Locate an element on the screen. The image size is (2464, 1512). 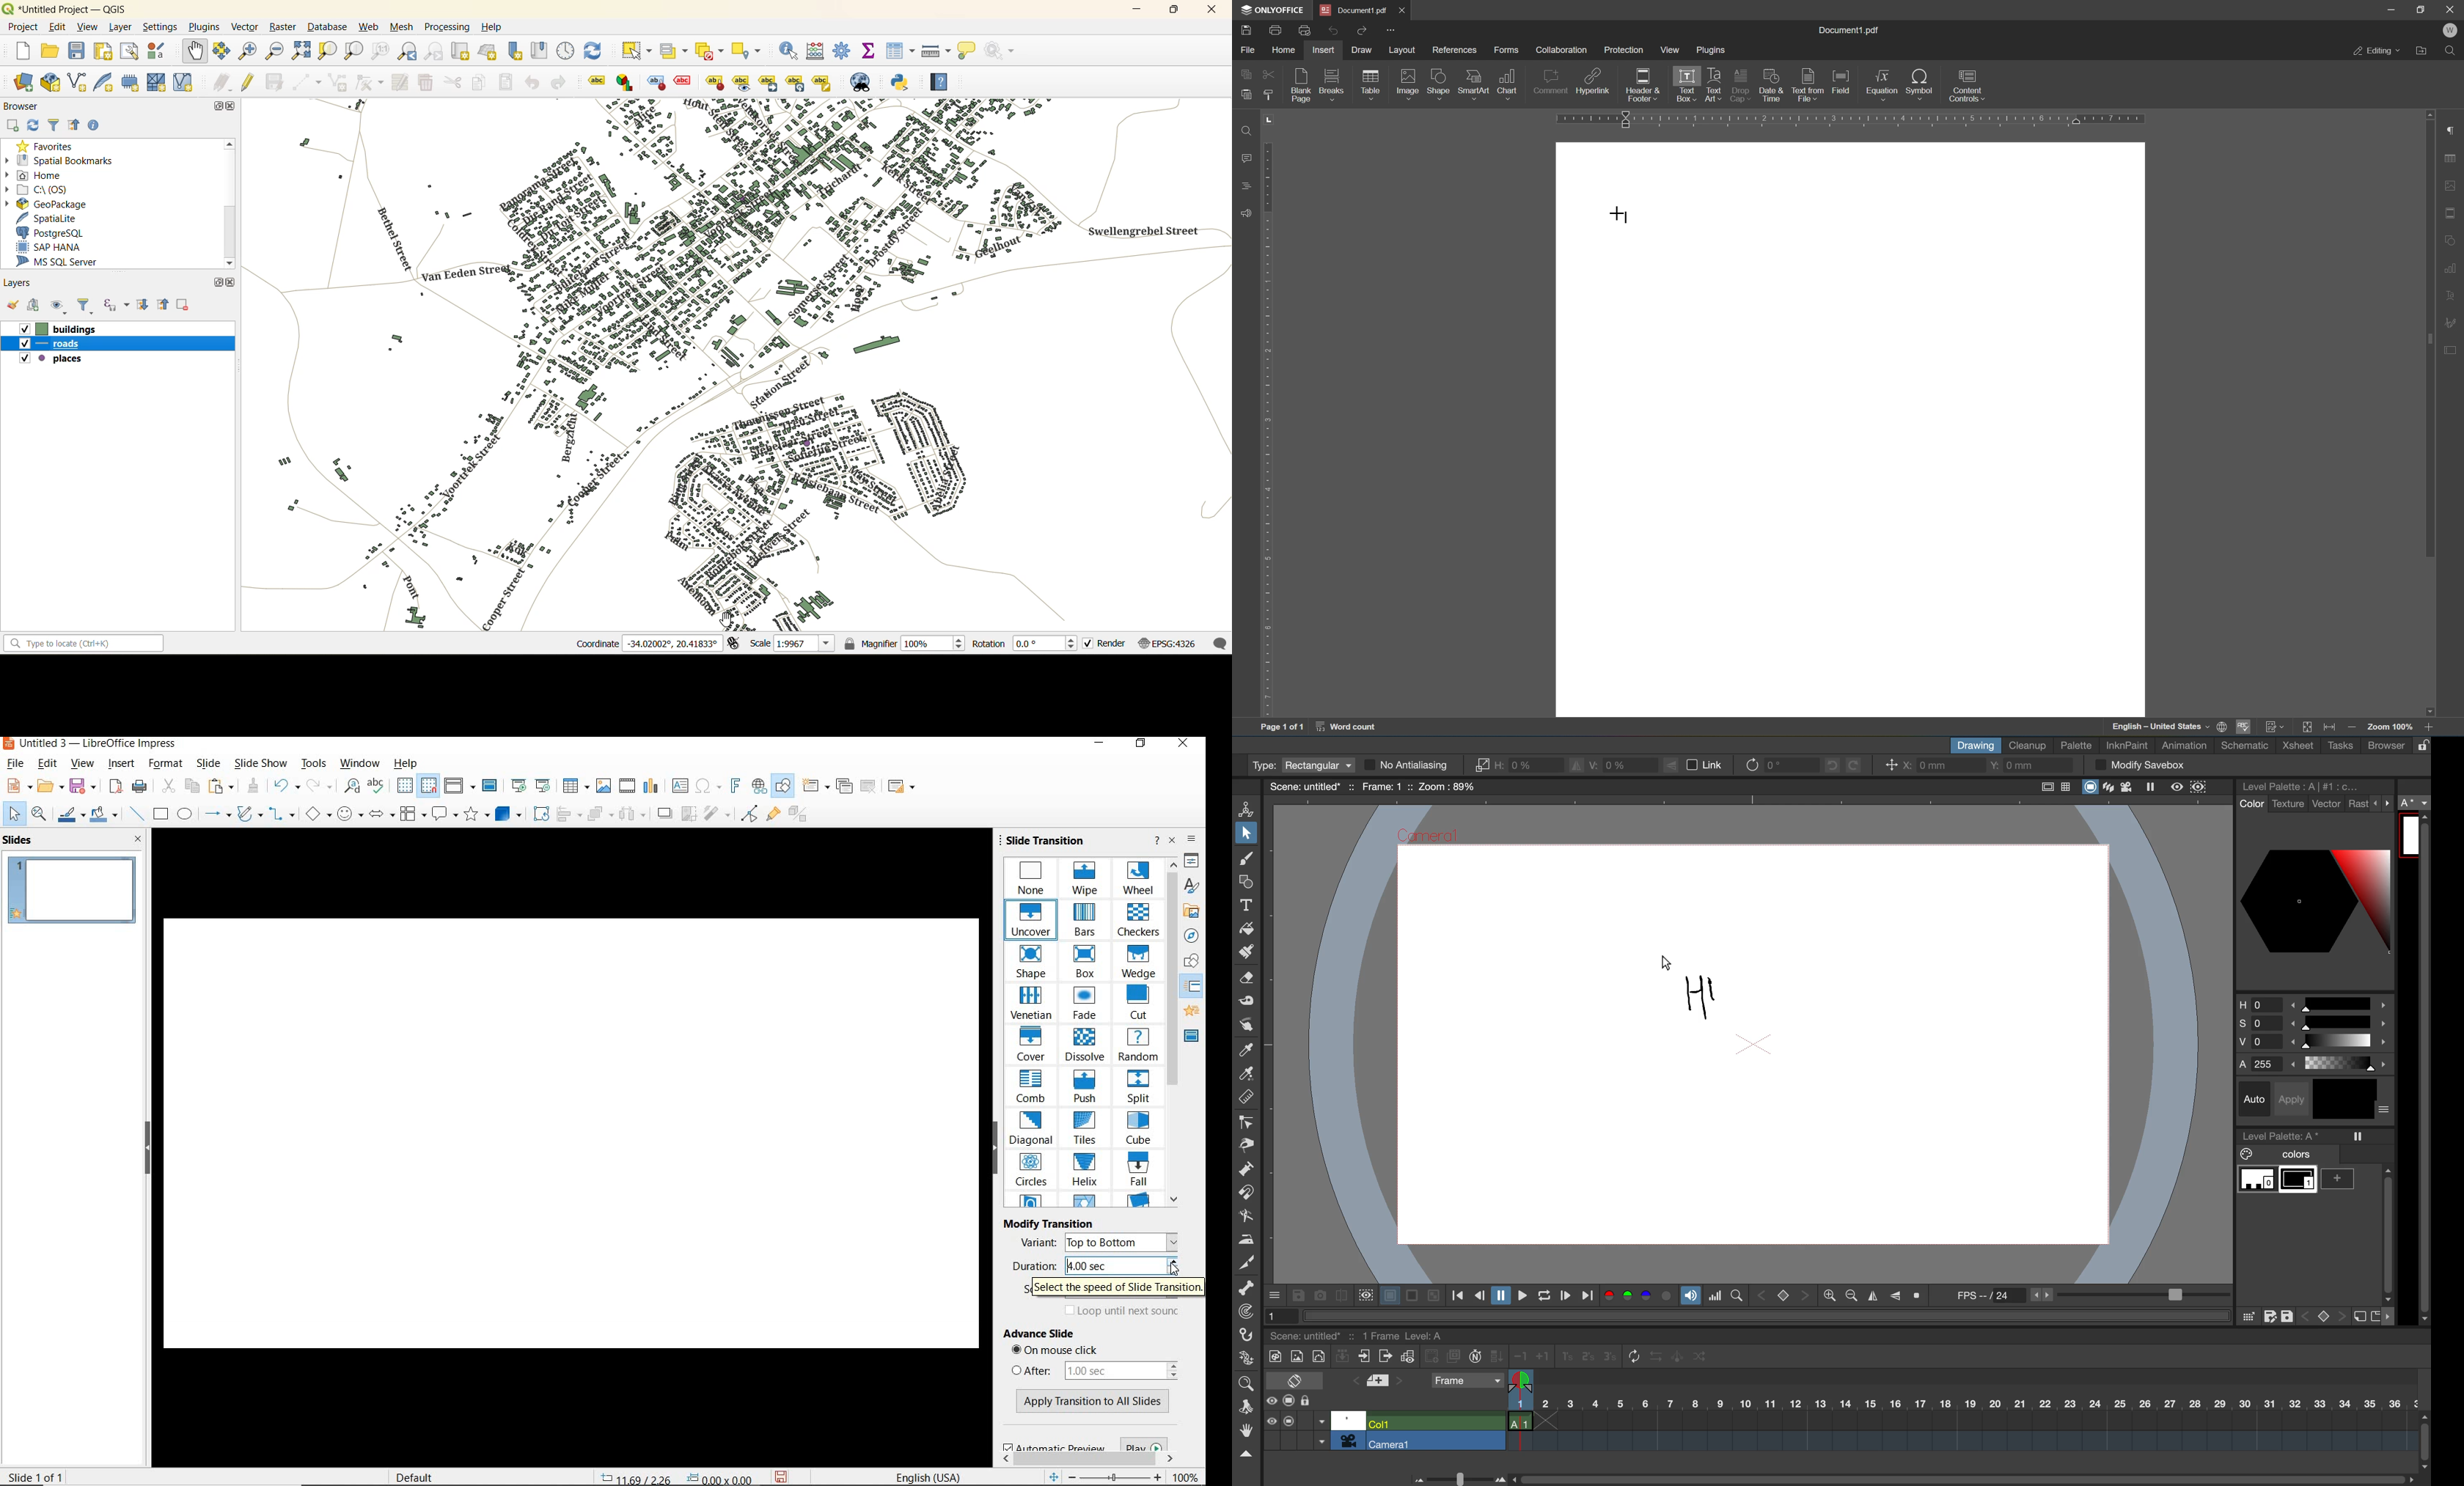
FILE NAME is located at coordinates (91, 745).